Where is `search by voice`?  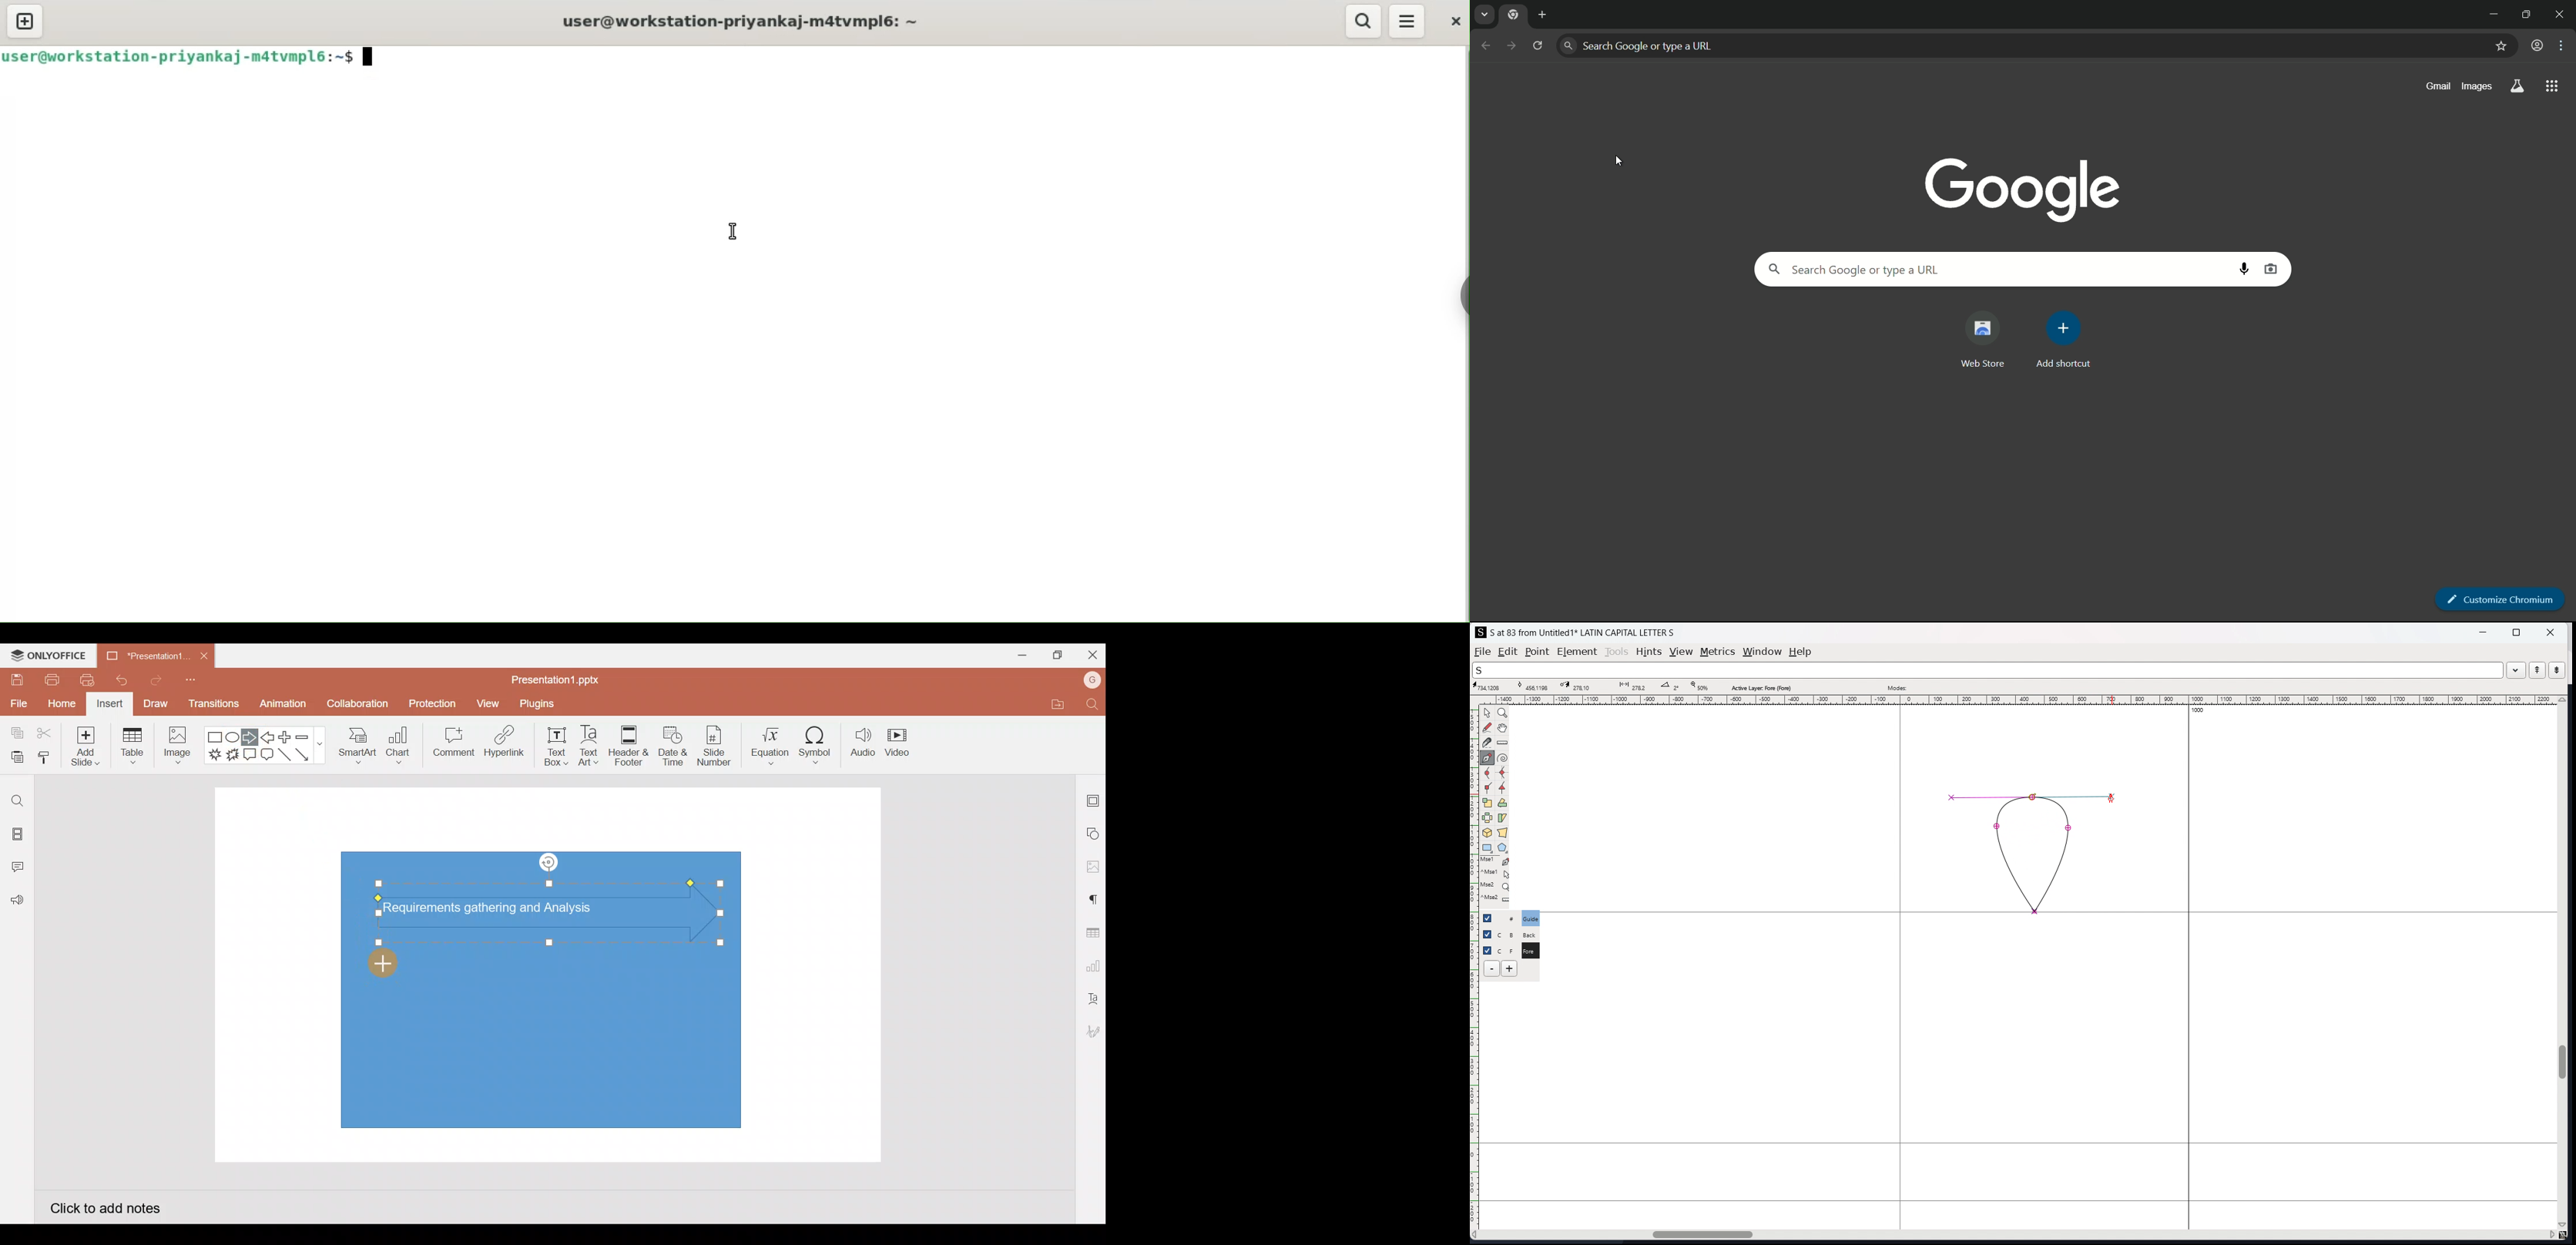 search by voice is located at coordinates (2247, 270).